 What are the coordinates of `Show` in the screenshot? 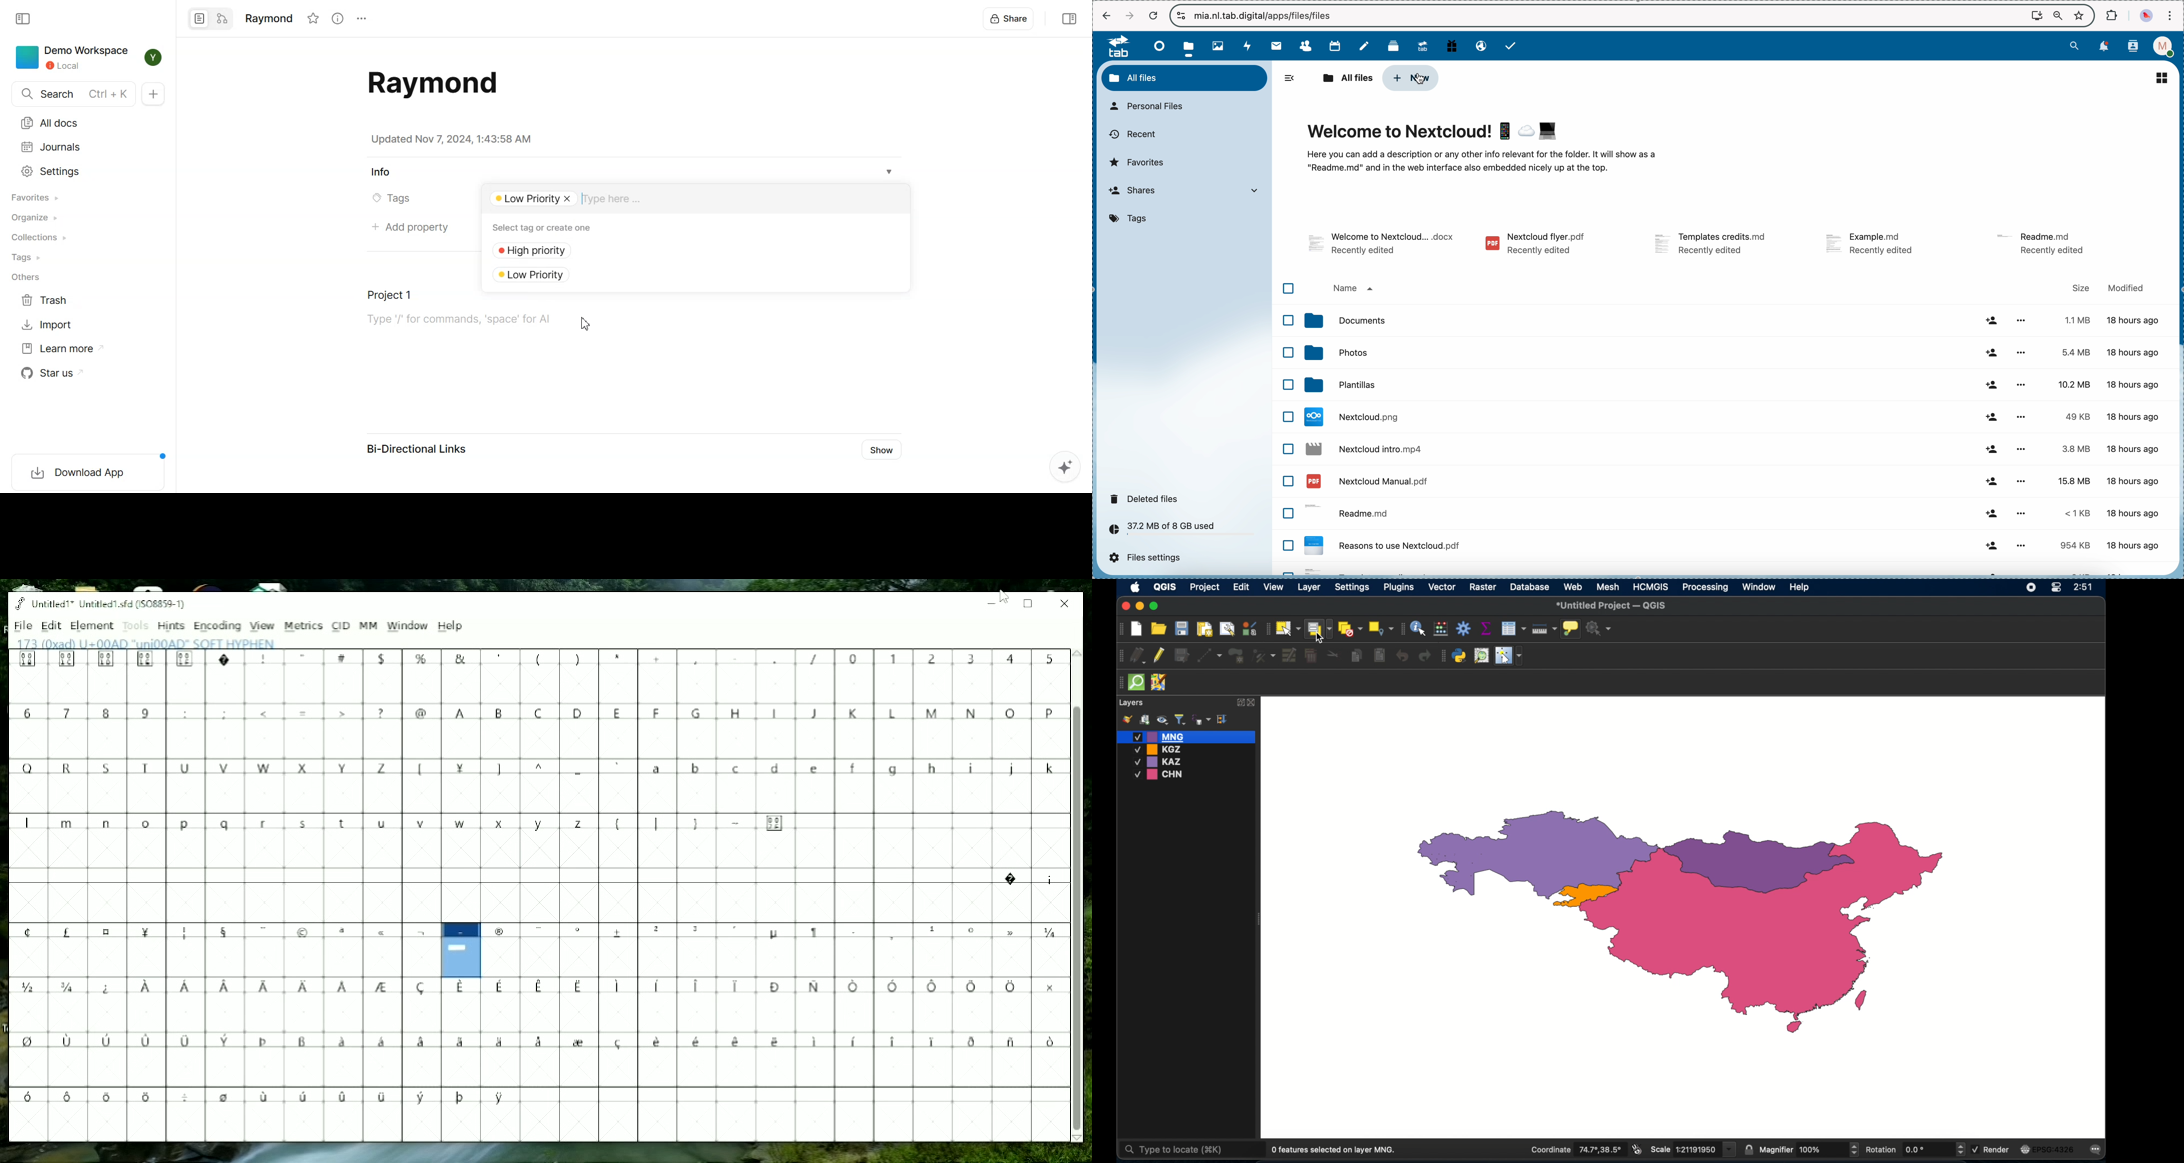 It's located at (884, 450).